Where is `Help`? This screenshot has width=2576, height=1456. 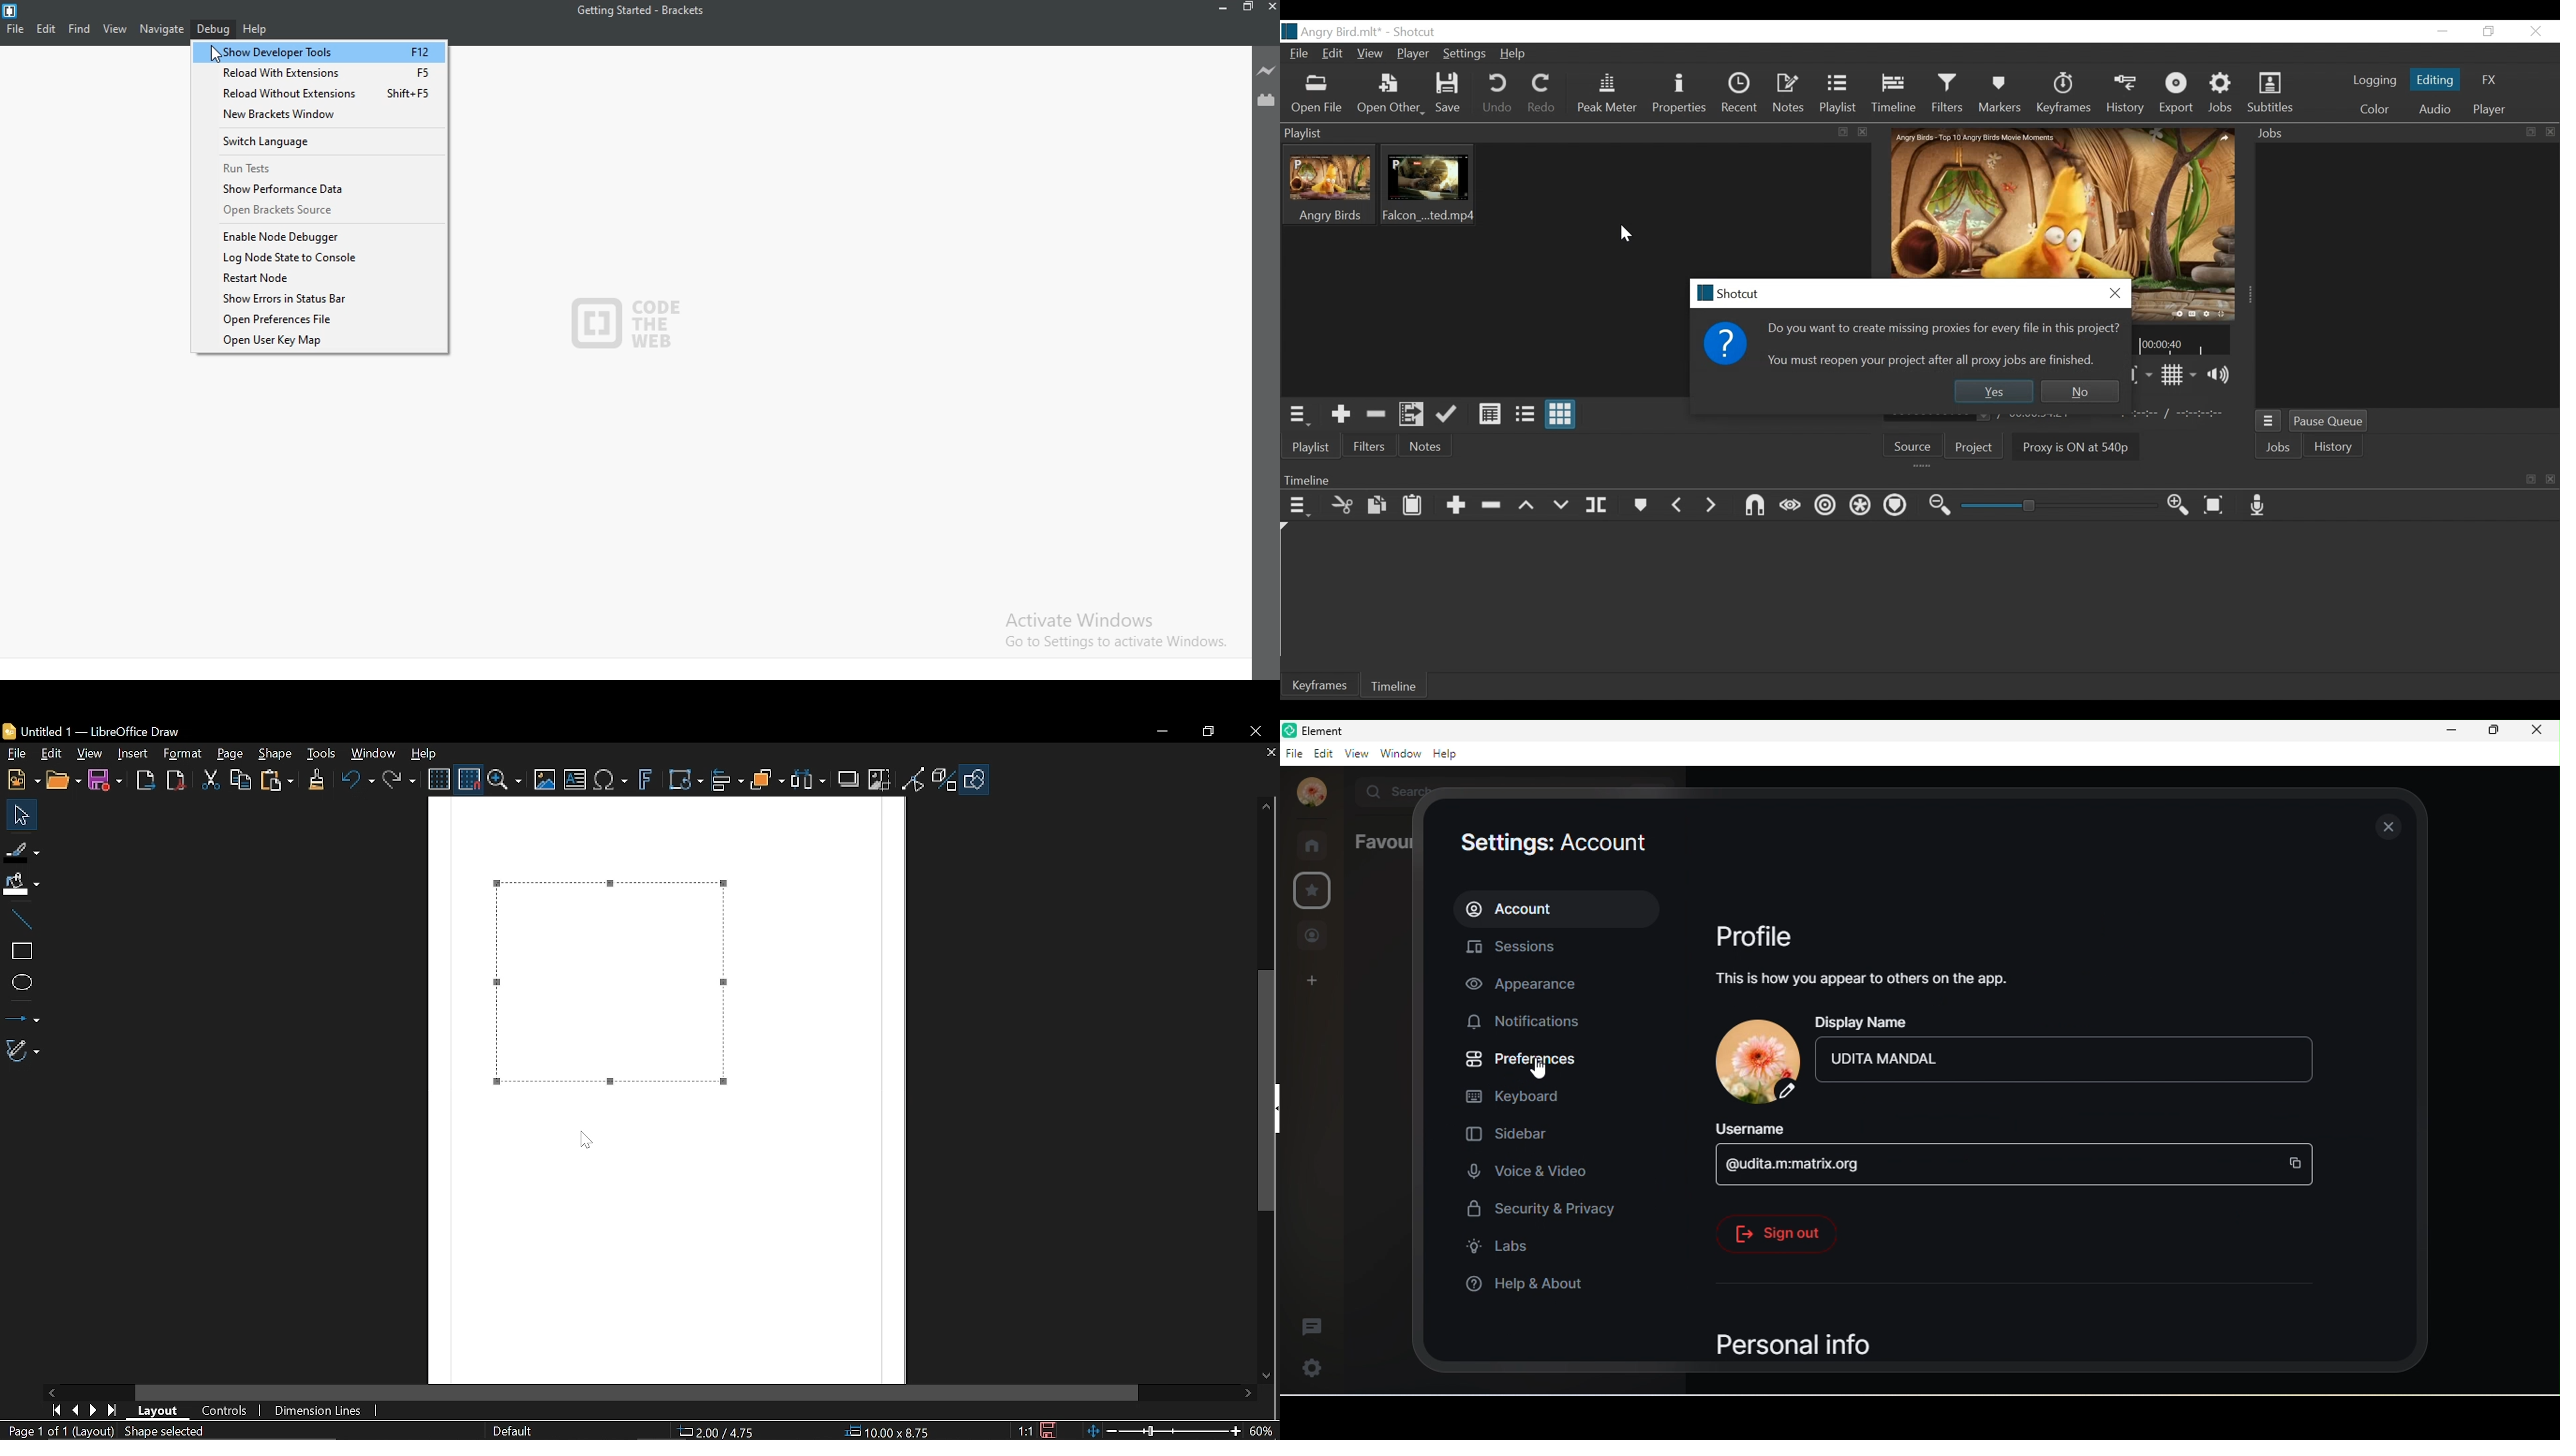 Help is located at coordinates (425, 753).